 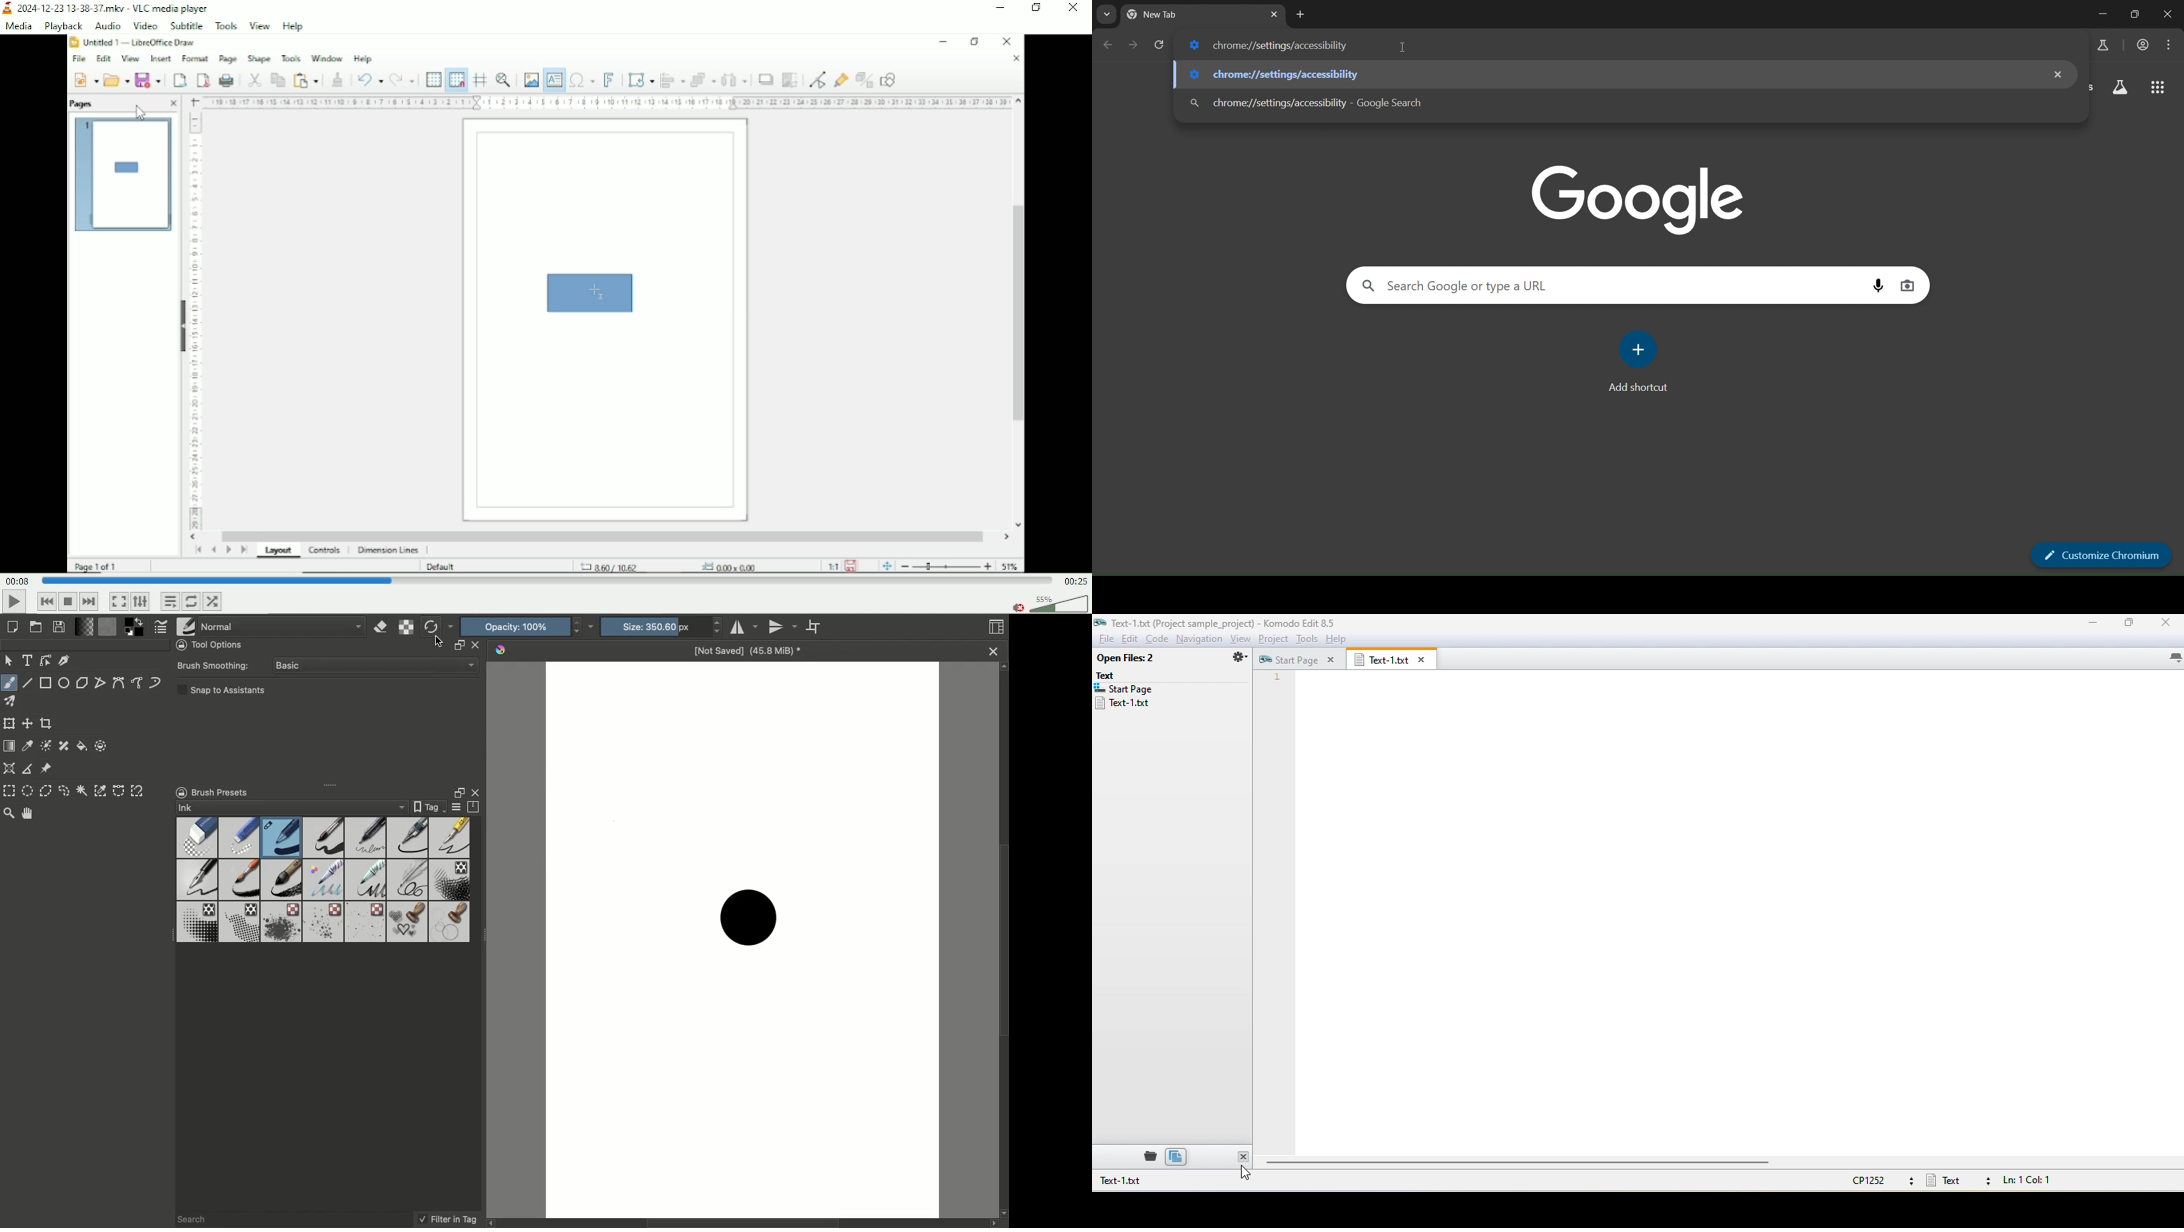 I want to click on Move a layer, so click(x=28, y=725).